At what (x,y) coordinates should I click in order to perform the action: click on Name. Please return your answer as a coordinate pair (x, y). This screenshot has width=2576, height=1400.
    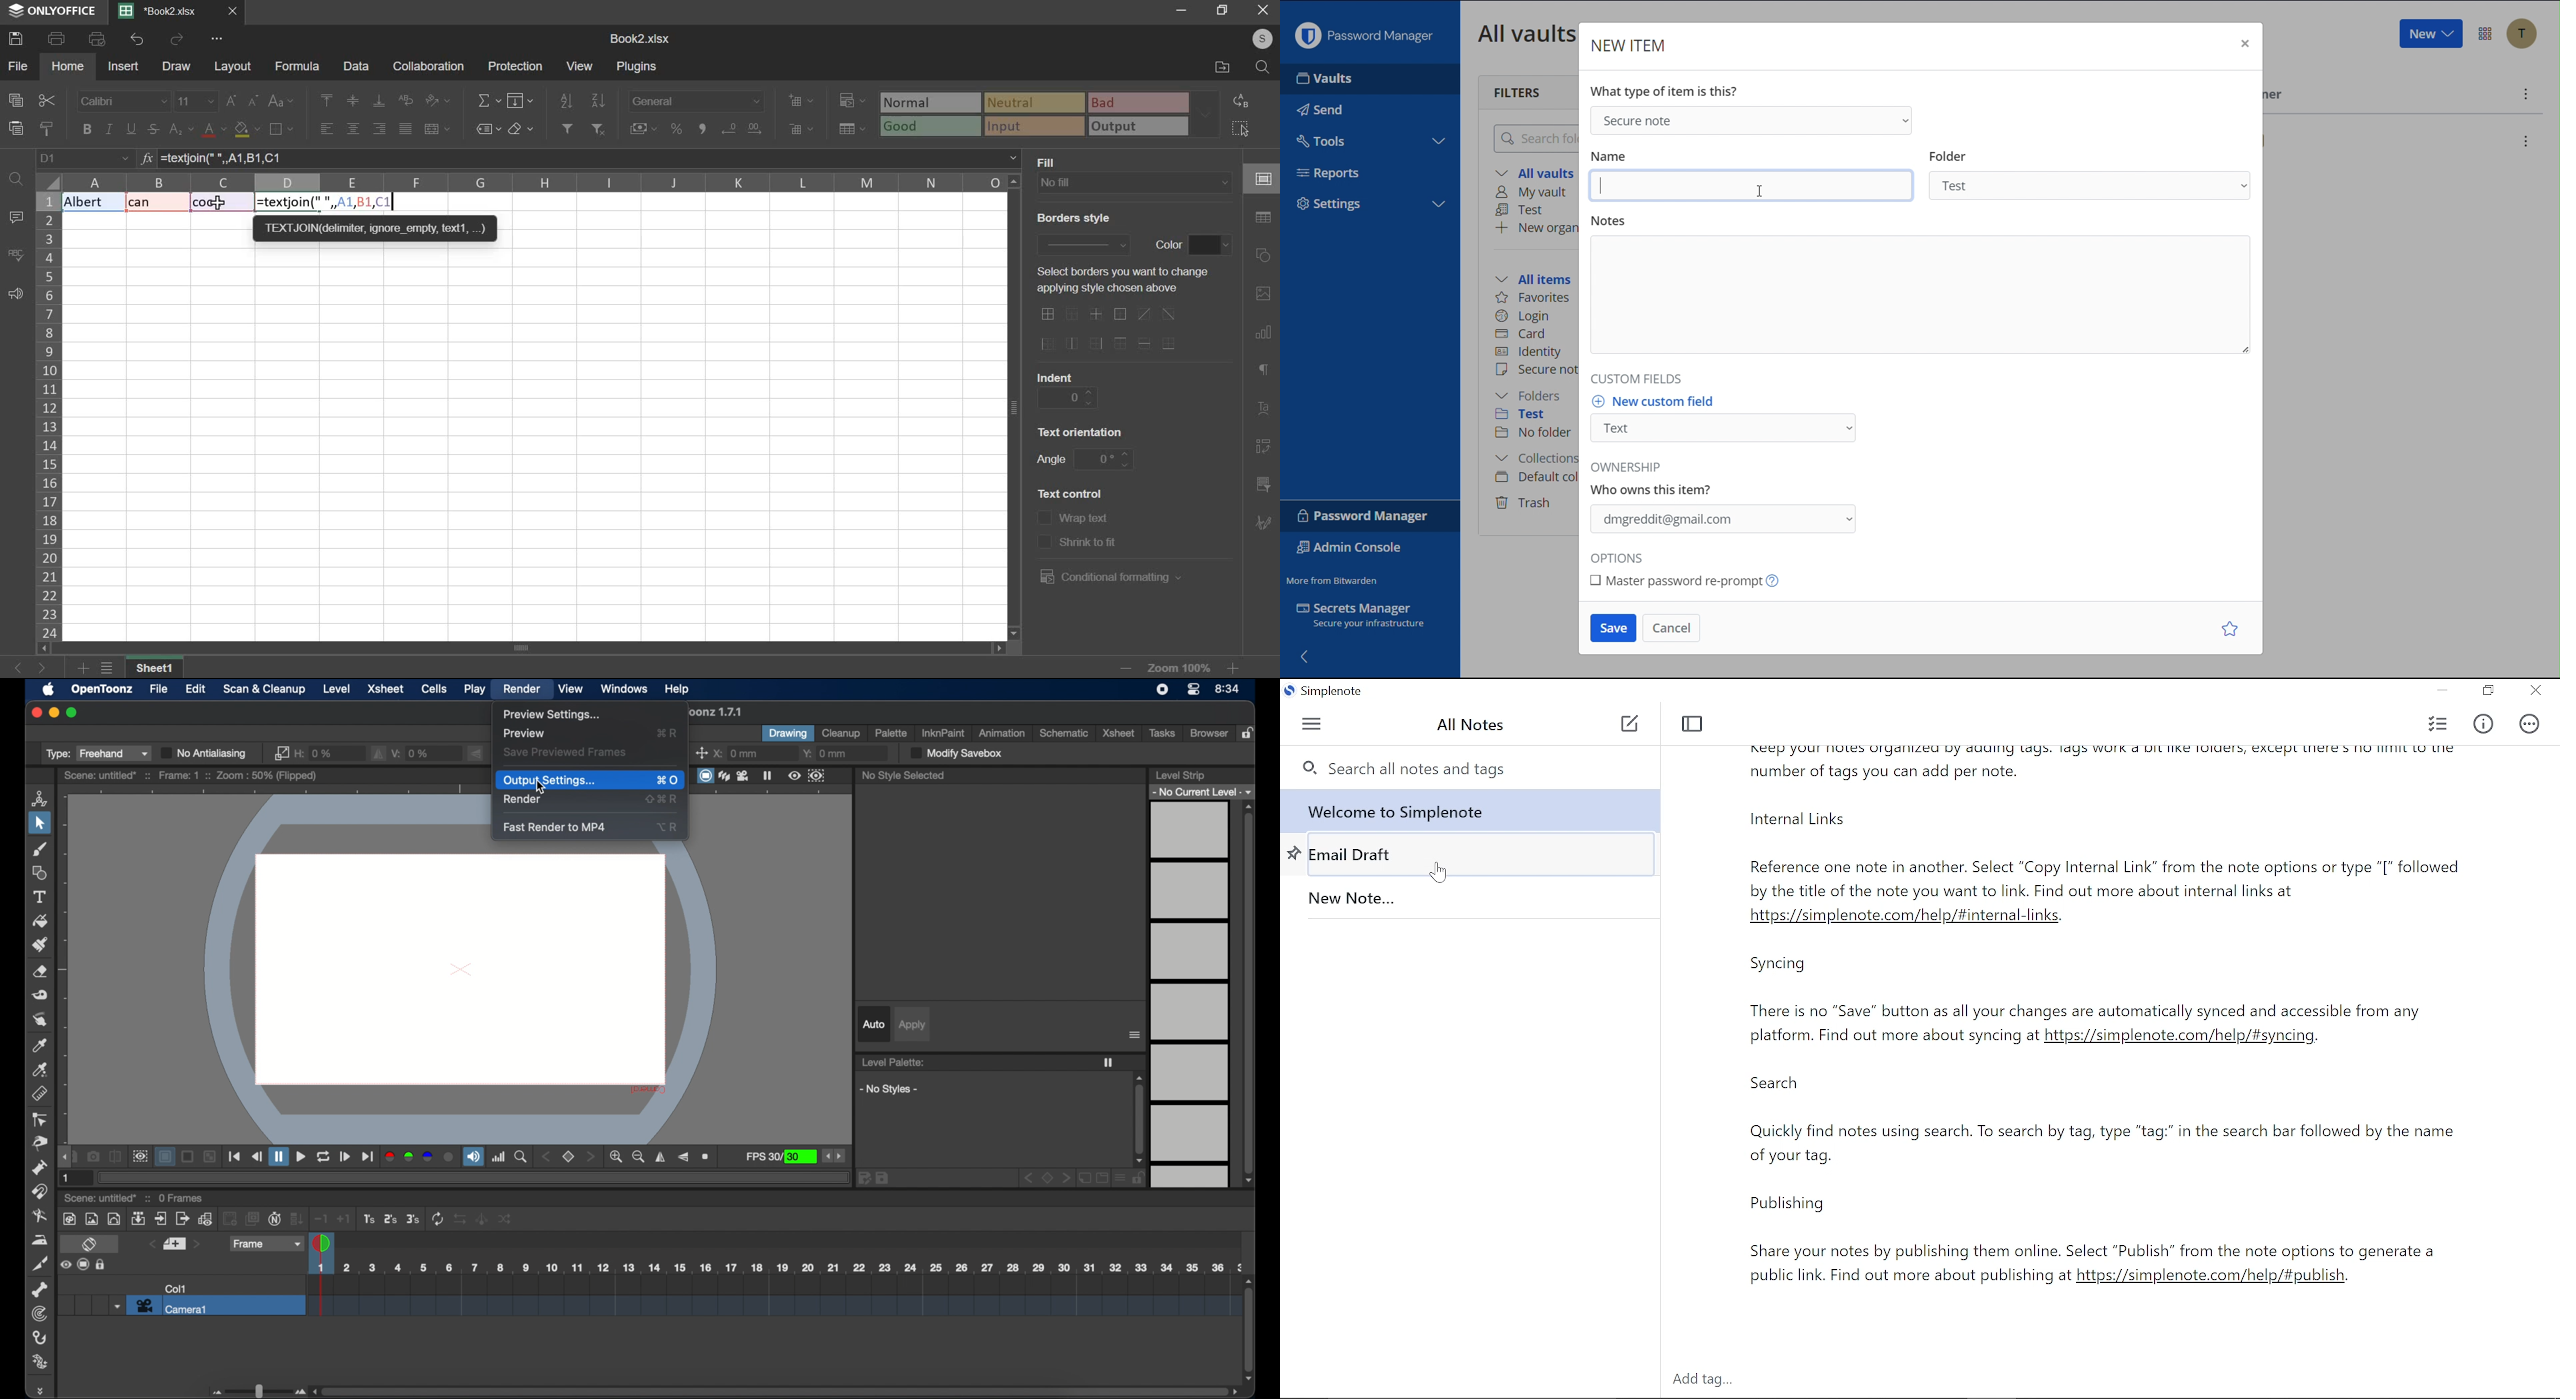
    Looking at the image, I should click on (1753, 176).